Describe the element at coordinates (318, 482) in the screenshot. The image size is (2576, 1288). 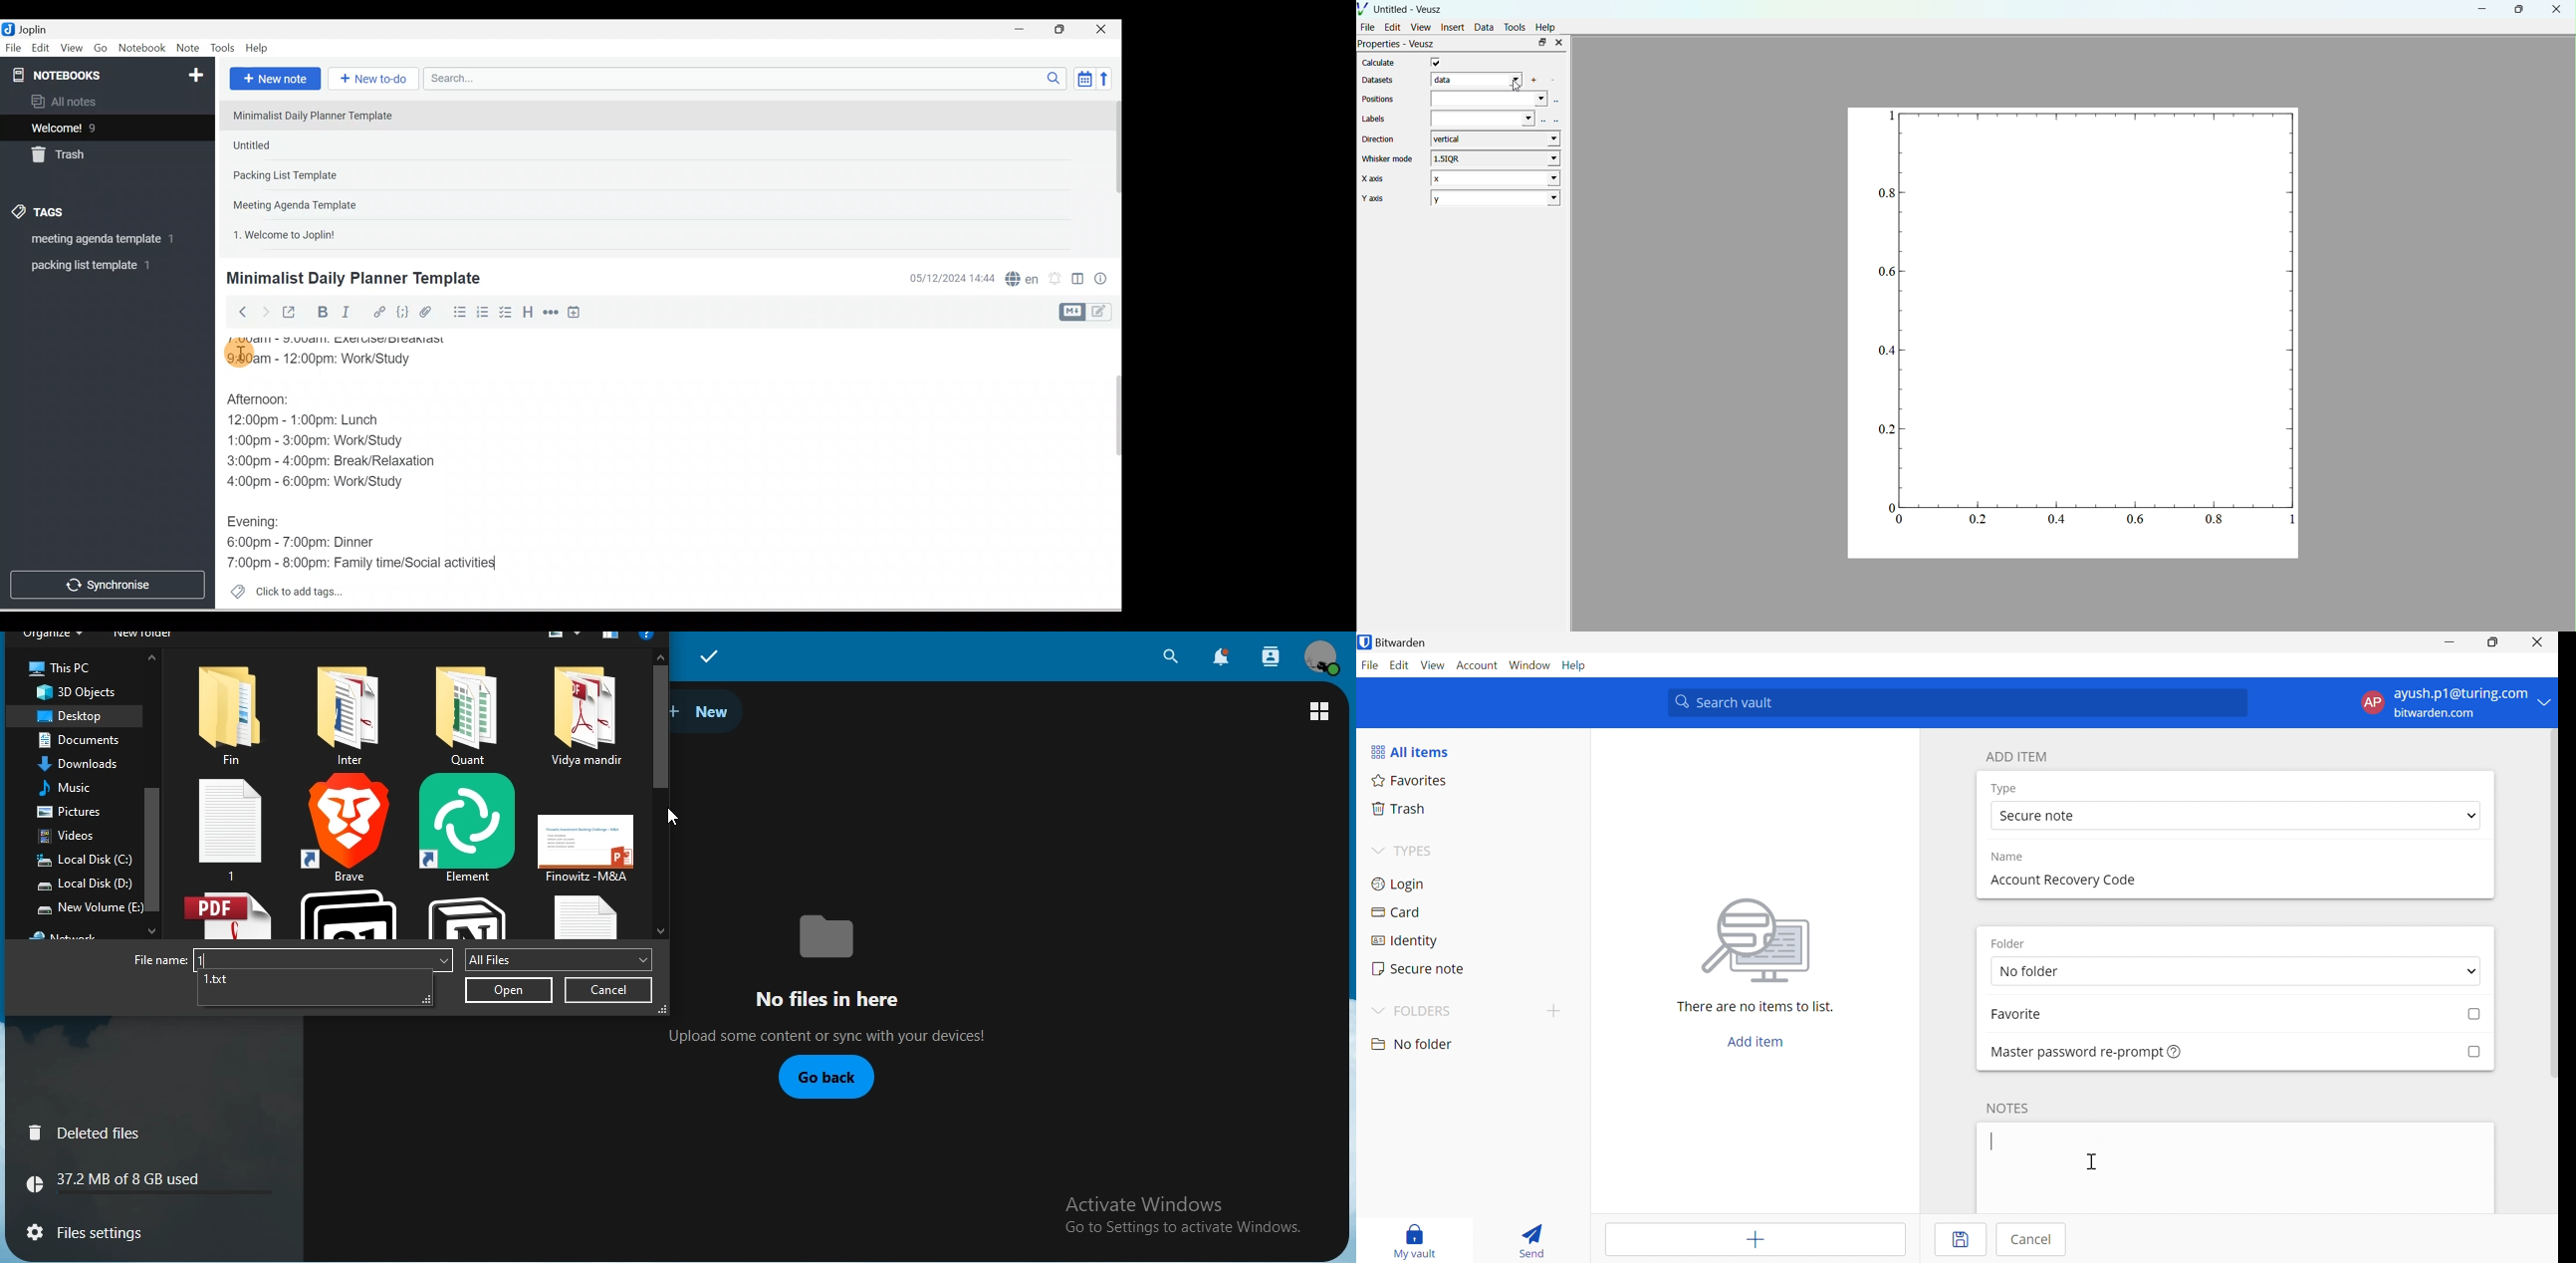
I see `4:00pm - 6:00pm: Work/Study` at that location.